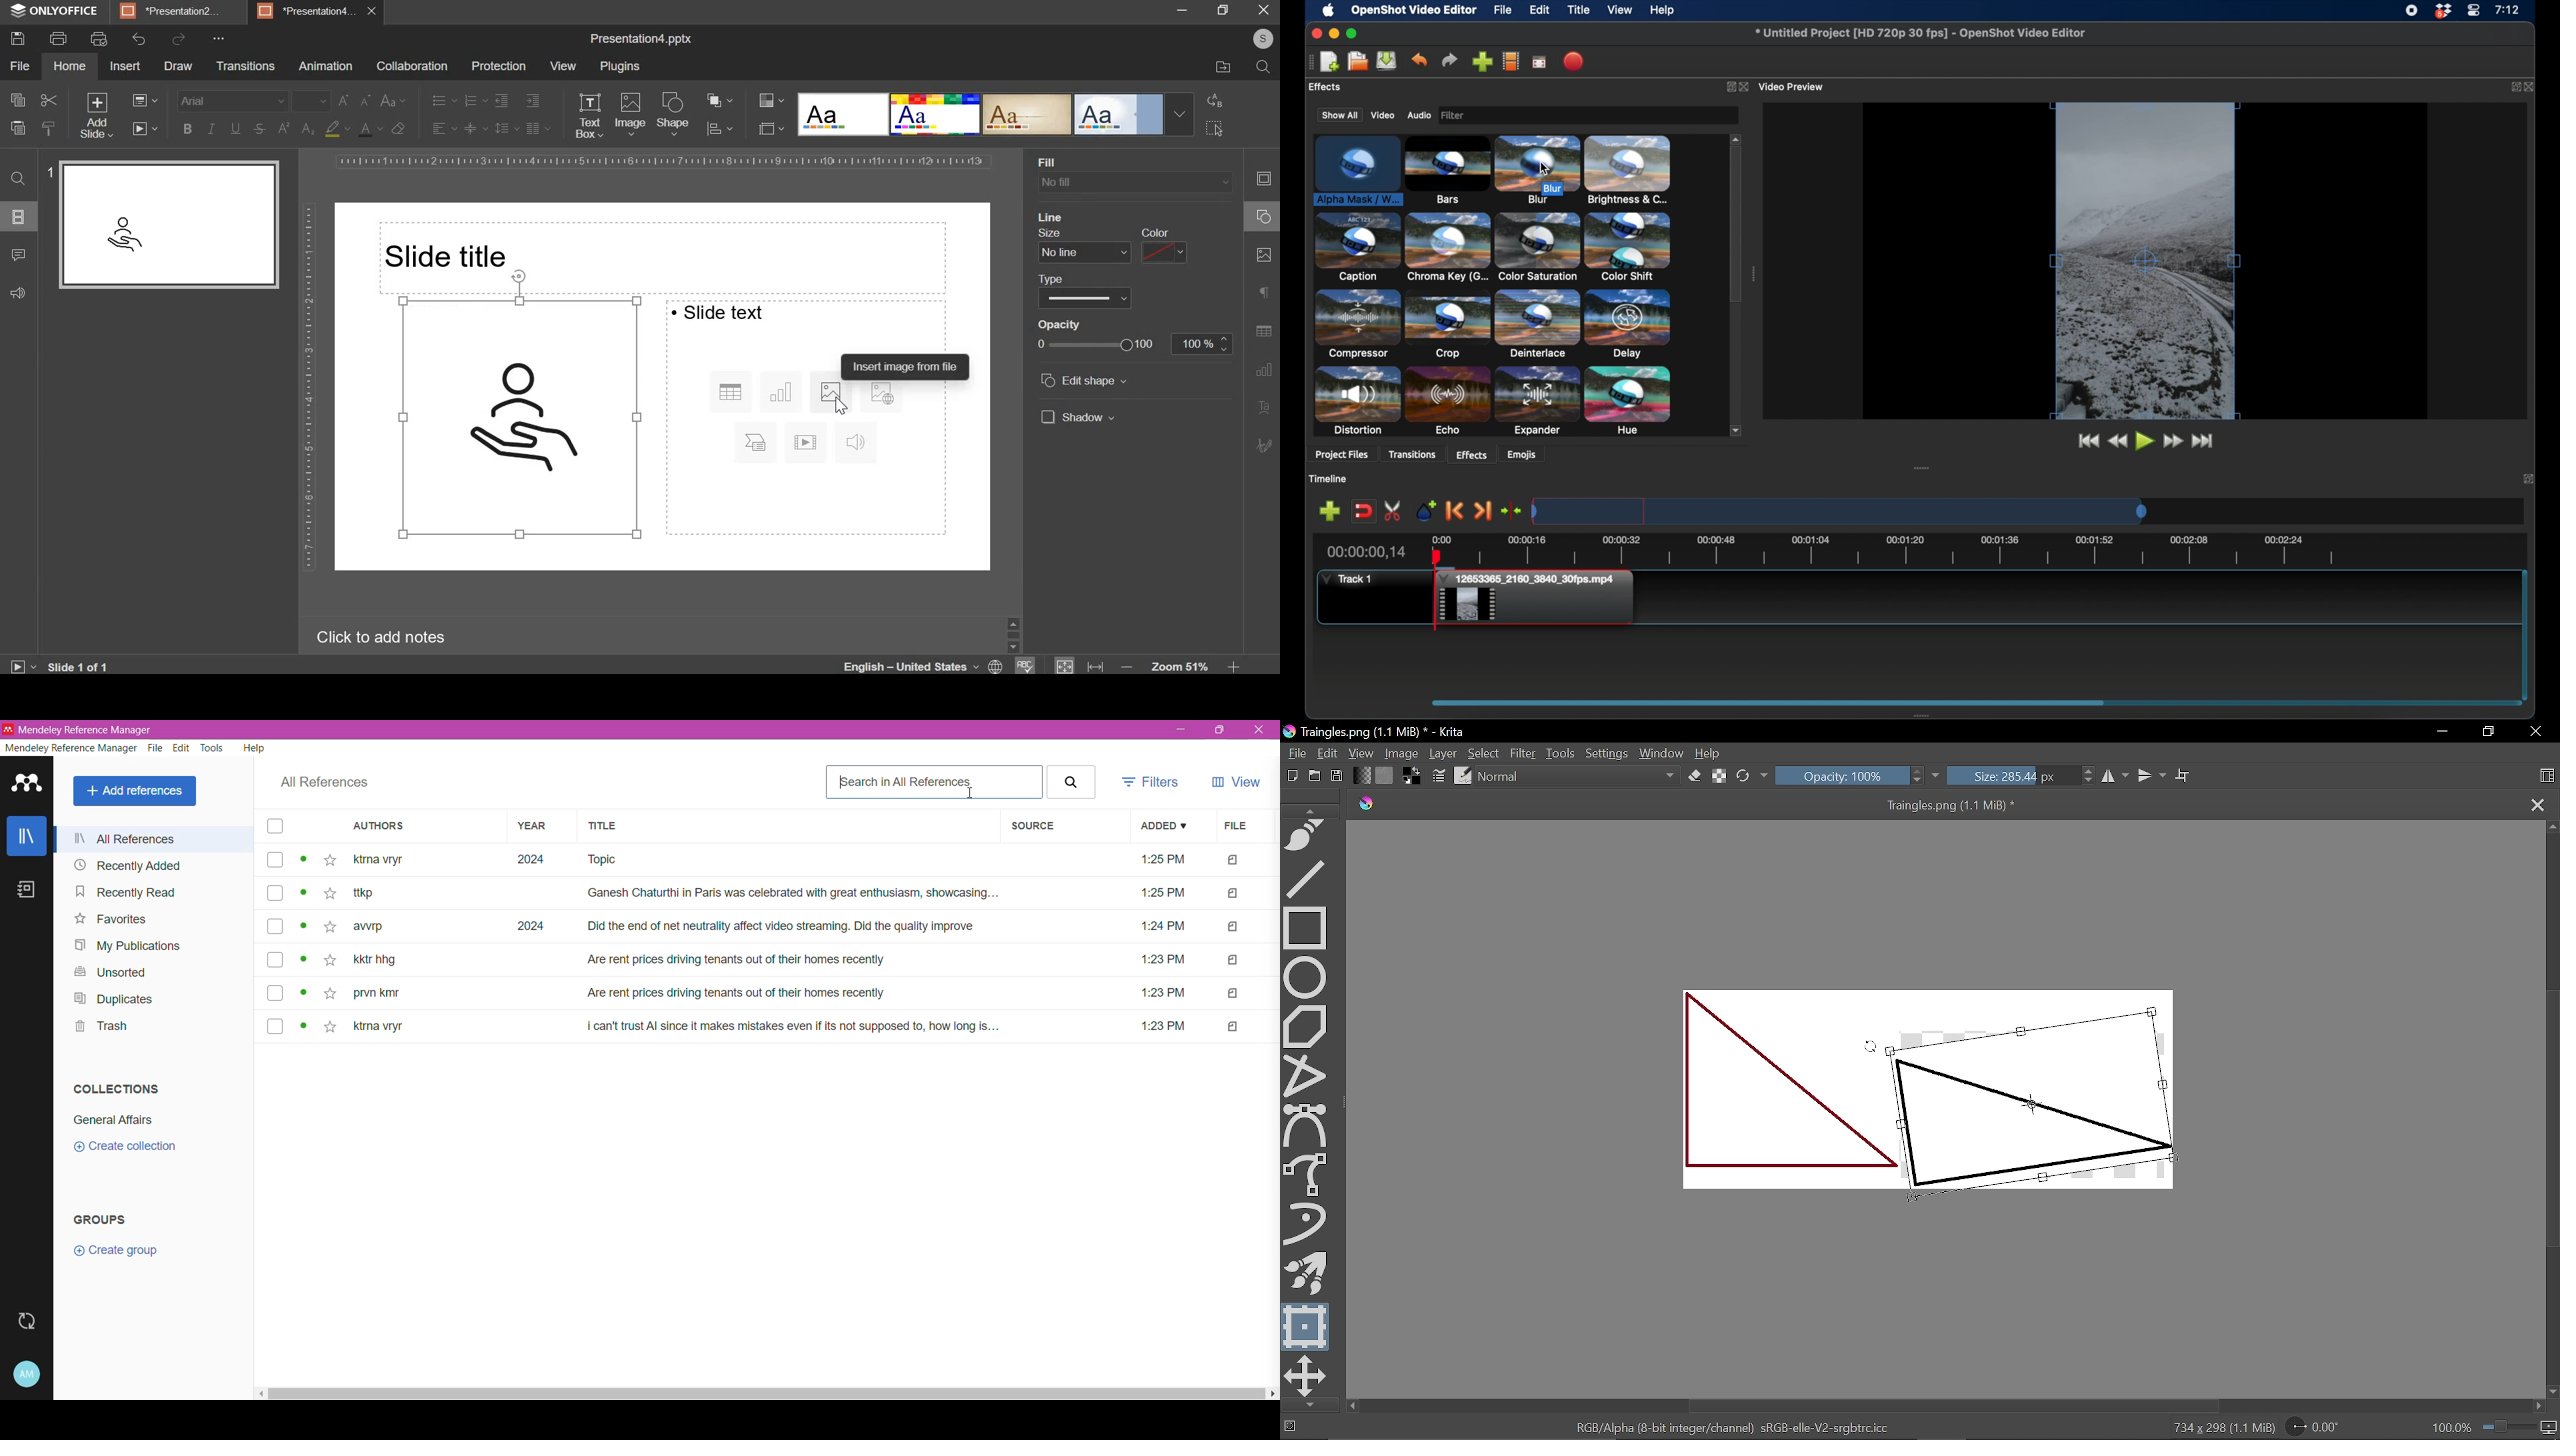 The width and height of the screenshot is (2576, 1456). I want to click on drag handle, so click(1768, 701).